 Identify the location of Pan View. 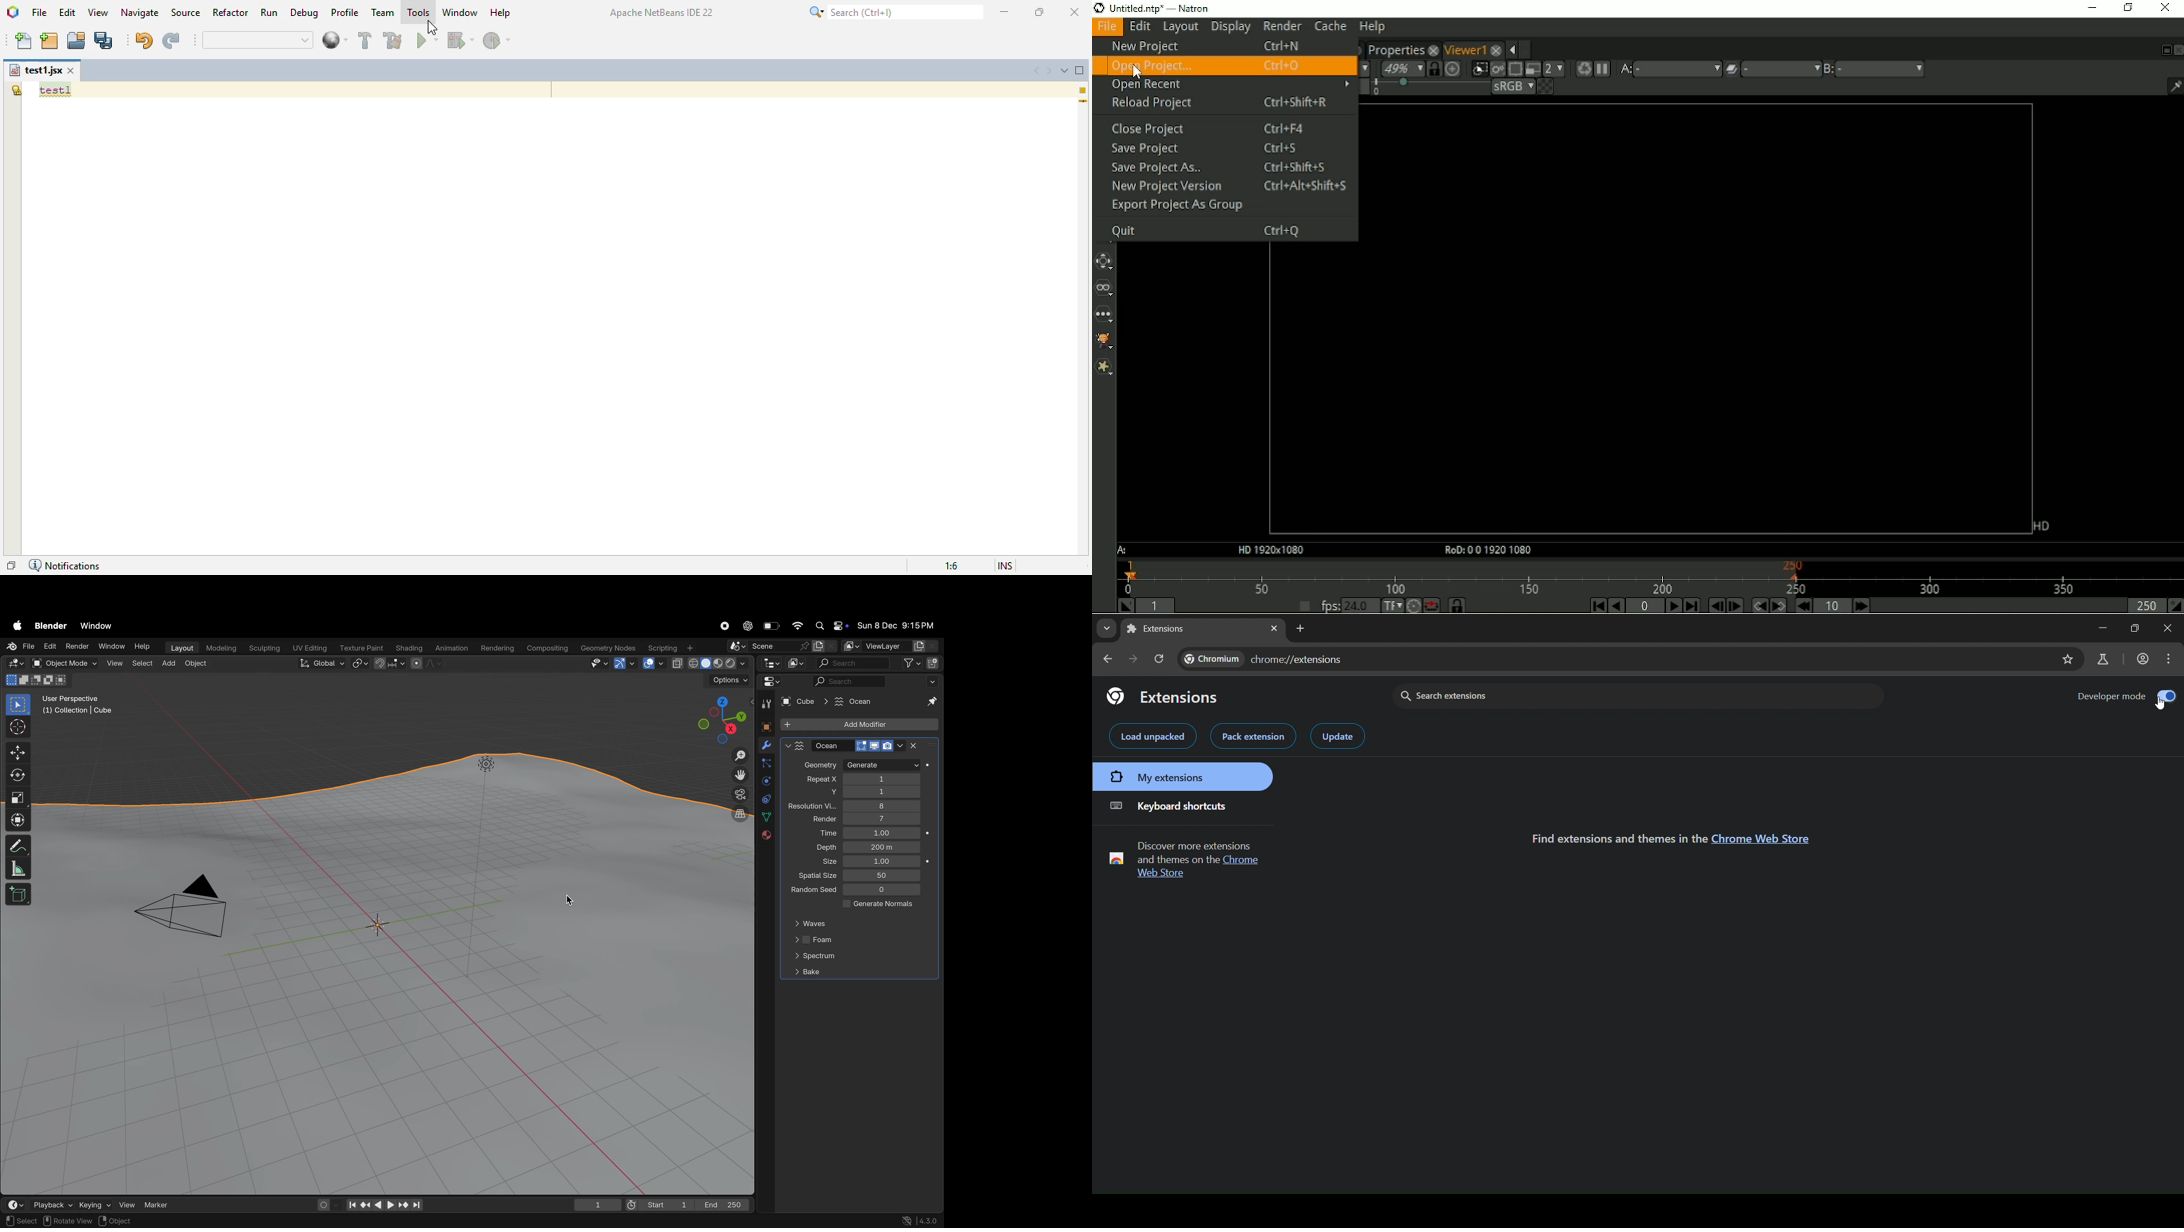
(103, 1221).